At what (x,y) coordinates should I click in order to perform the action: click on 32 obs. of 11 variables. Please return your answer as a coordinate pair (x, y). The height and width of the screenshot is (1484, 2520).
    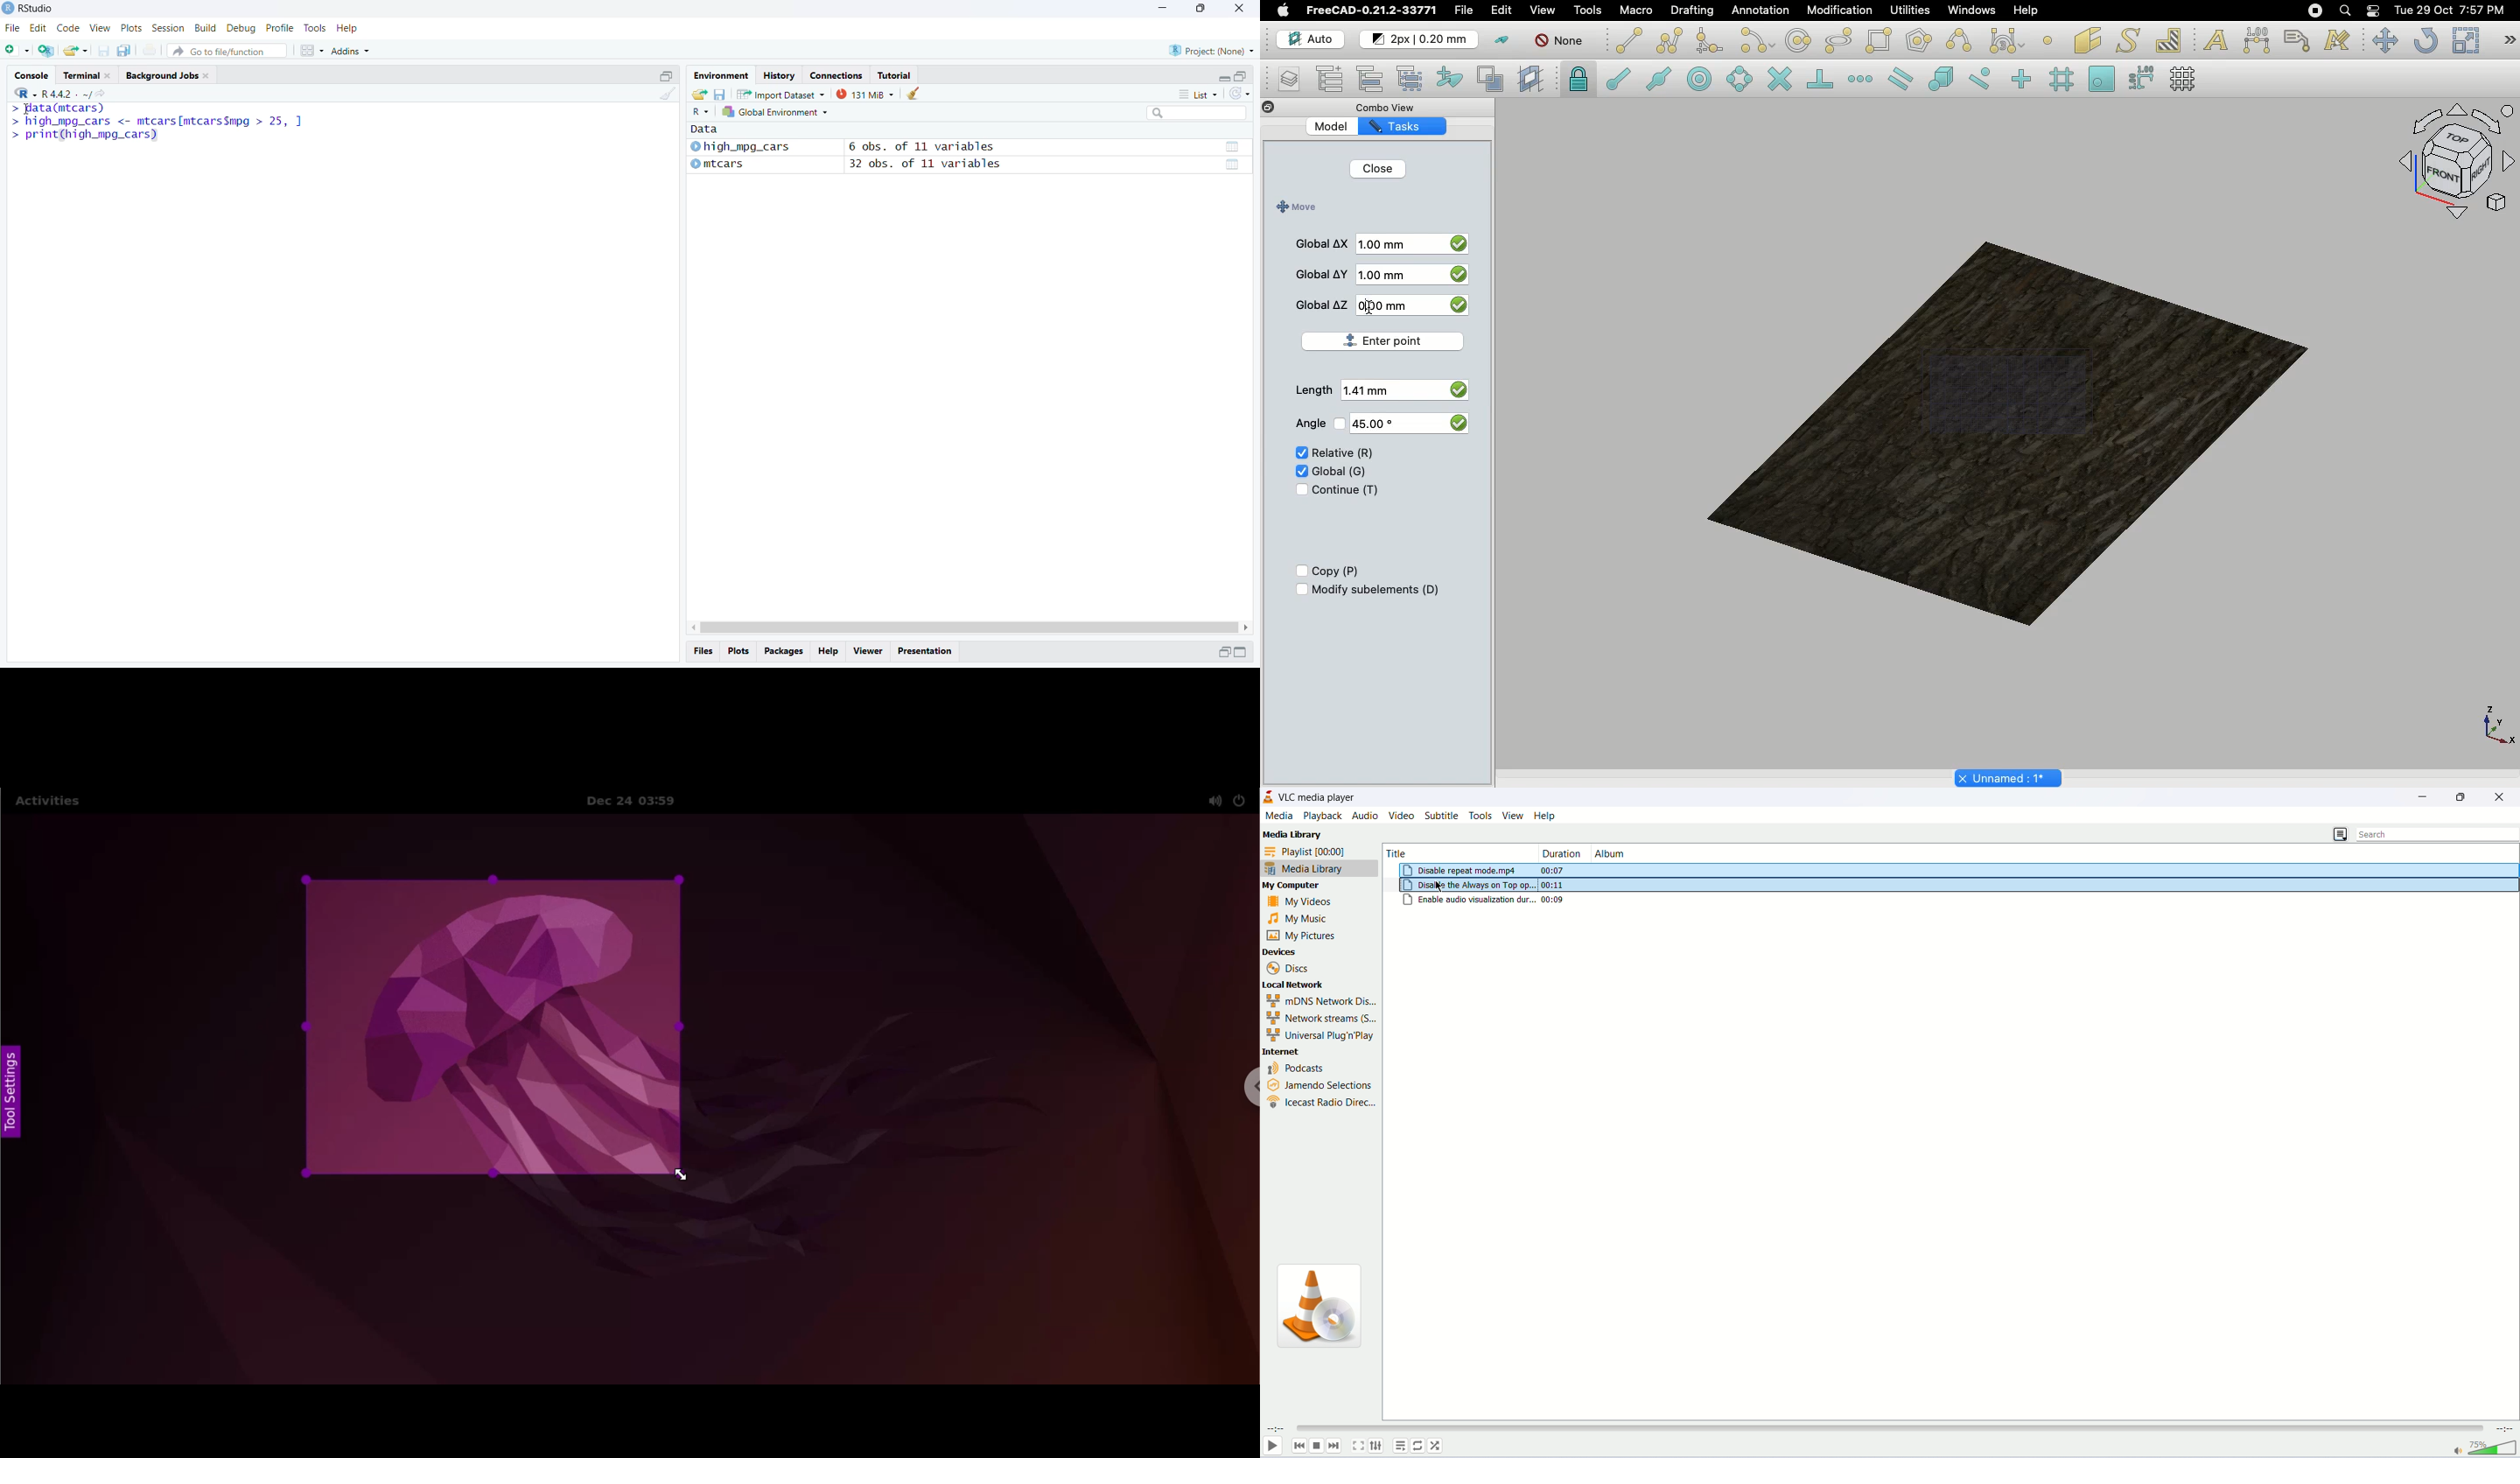
    Looking at the image, I should click on (926, 164).